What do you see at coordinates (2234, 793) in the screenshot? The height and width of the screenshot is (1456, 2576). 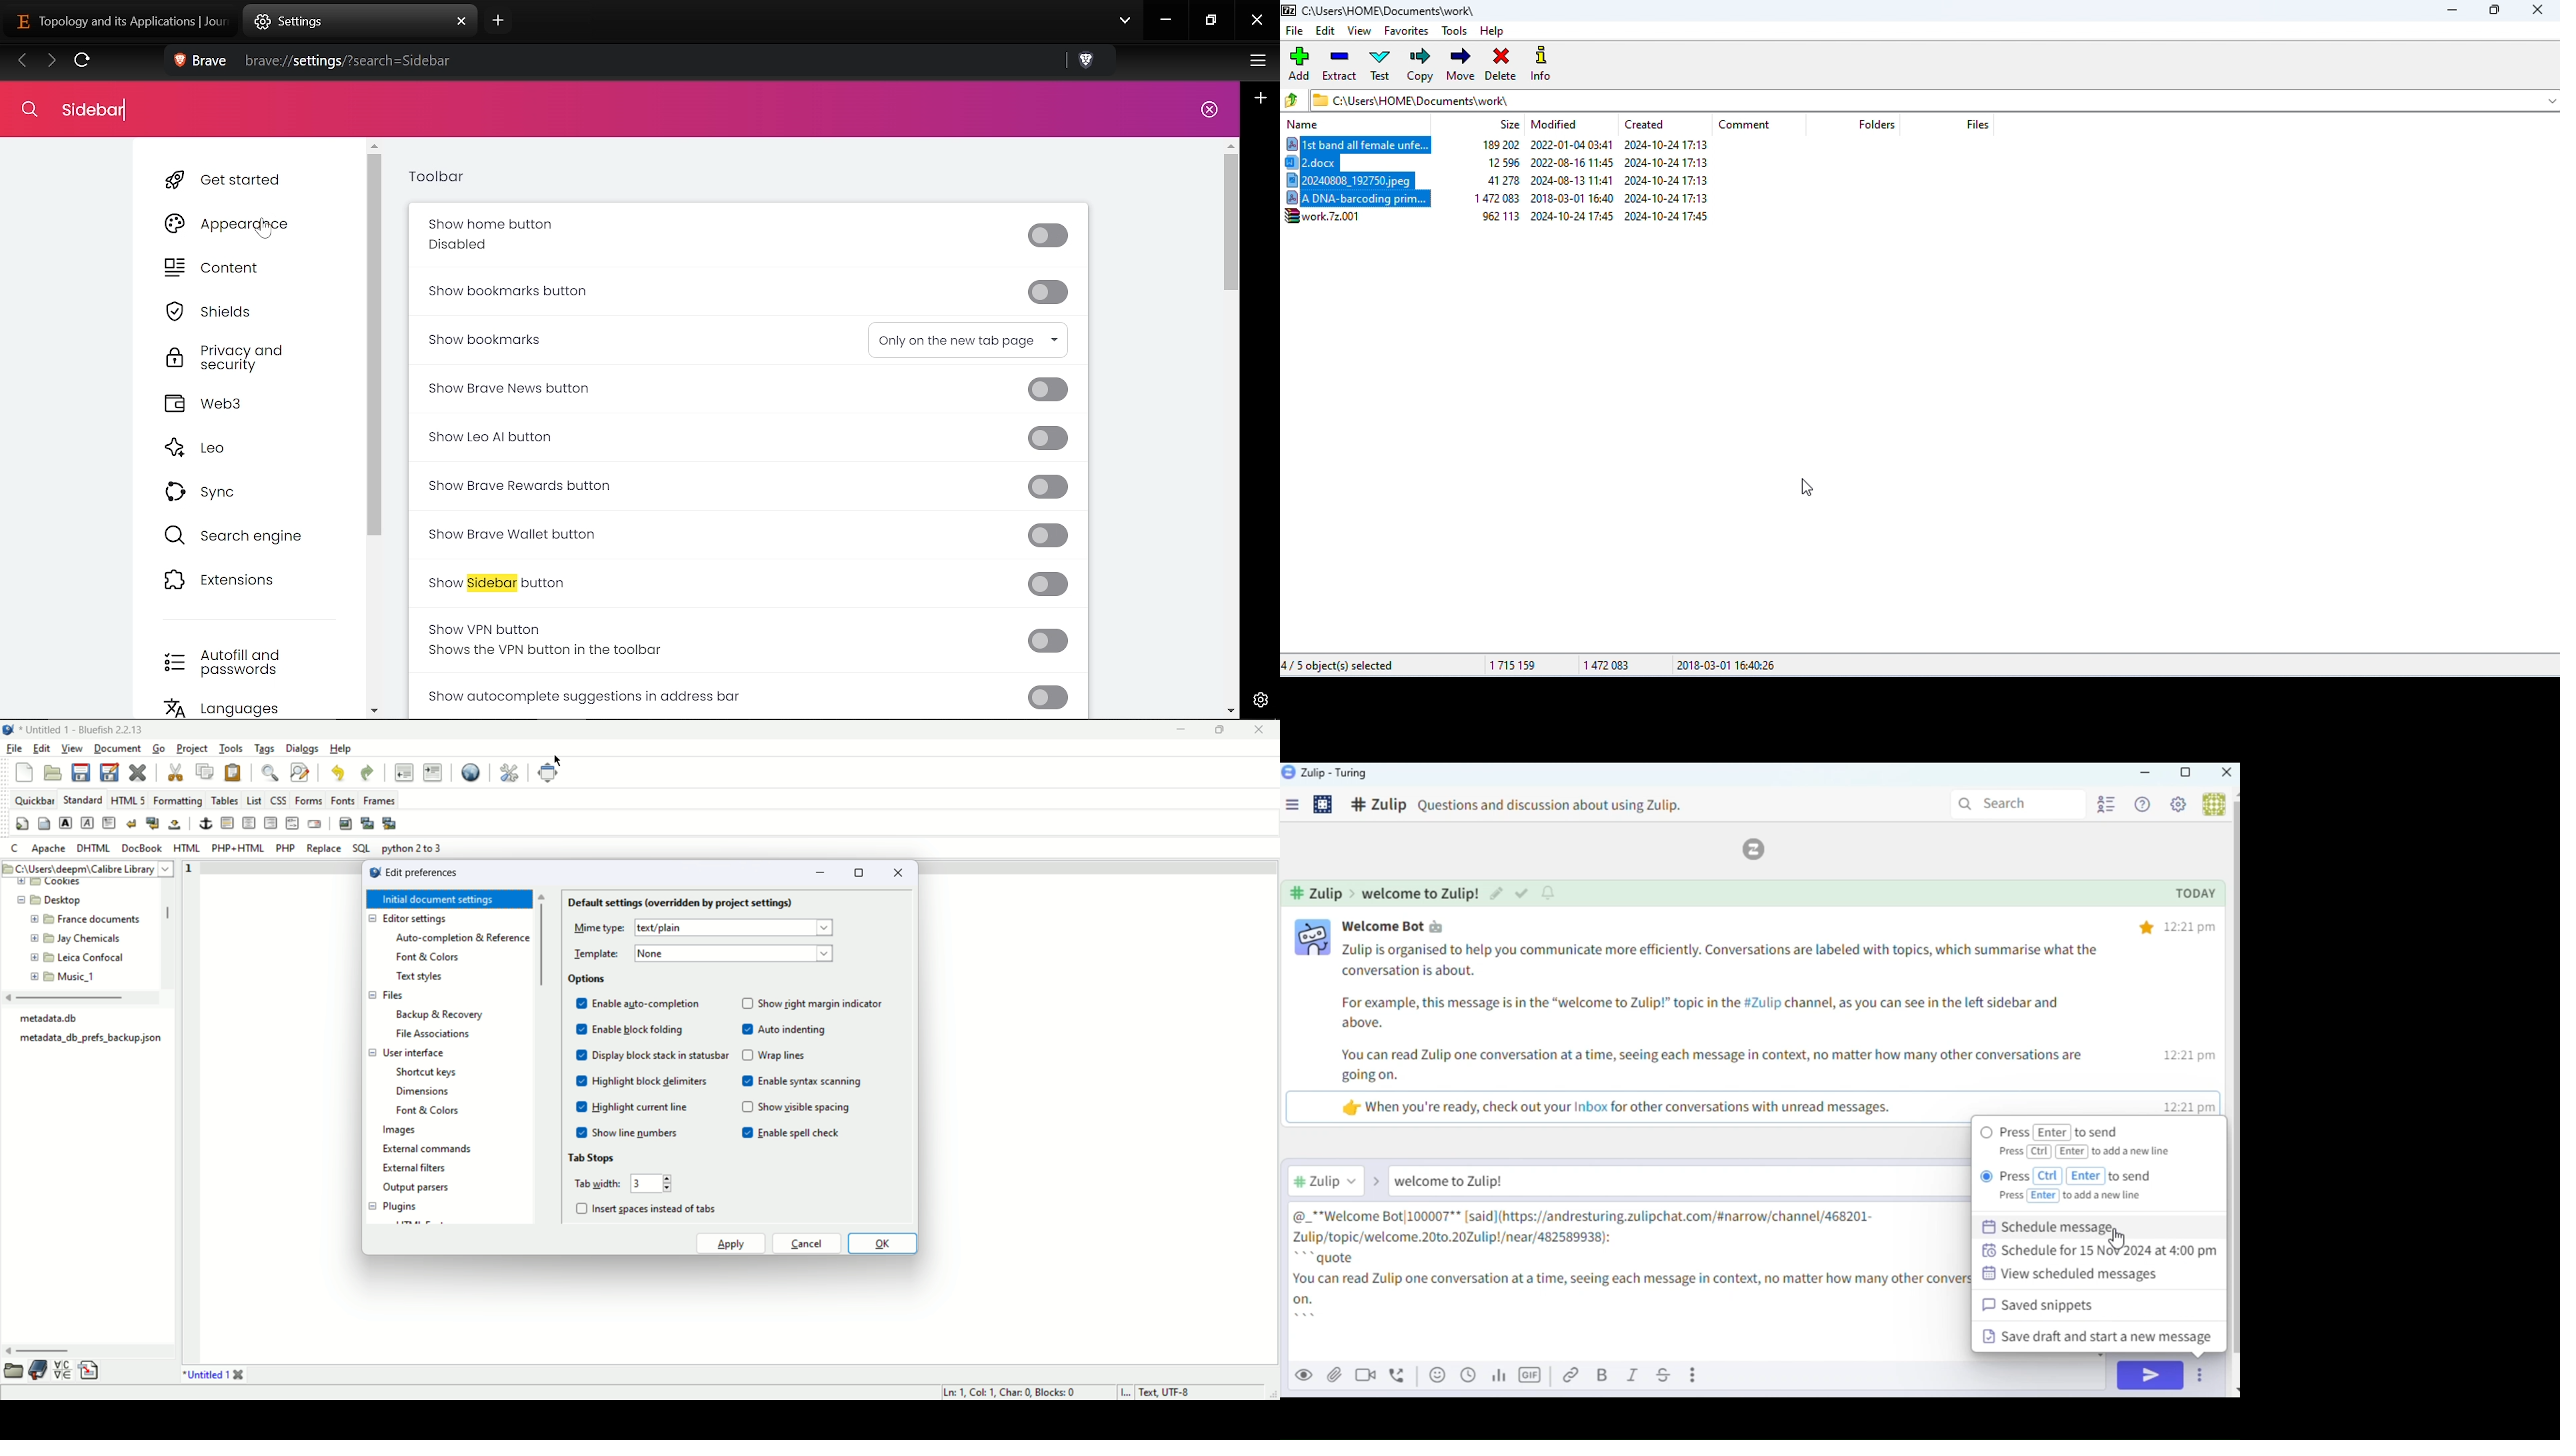 I see `Up` at bounding box center [2234, 793].